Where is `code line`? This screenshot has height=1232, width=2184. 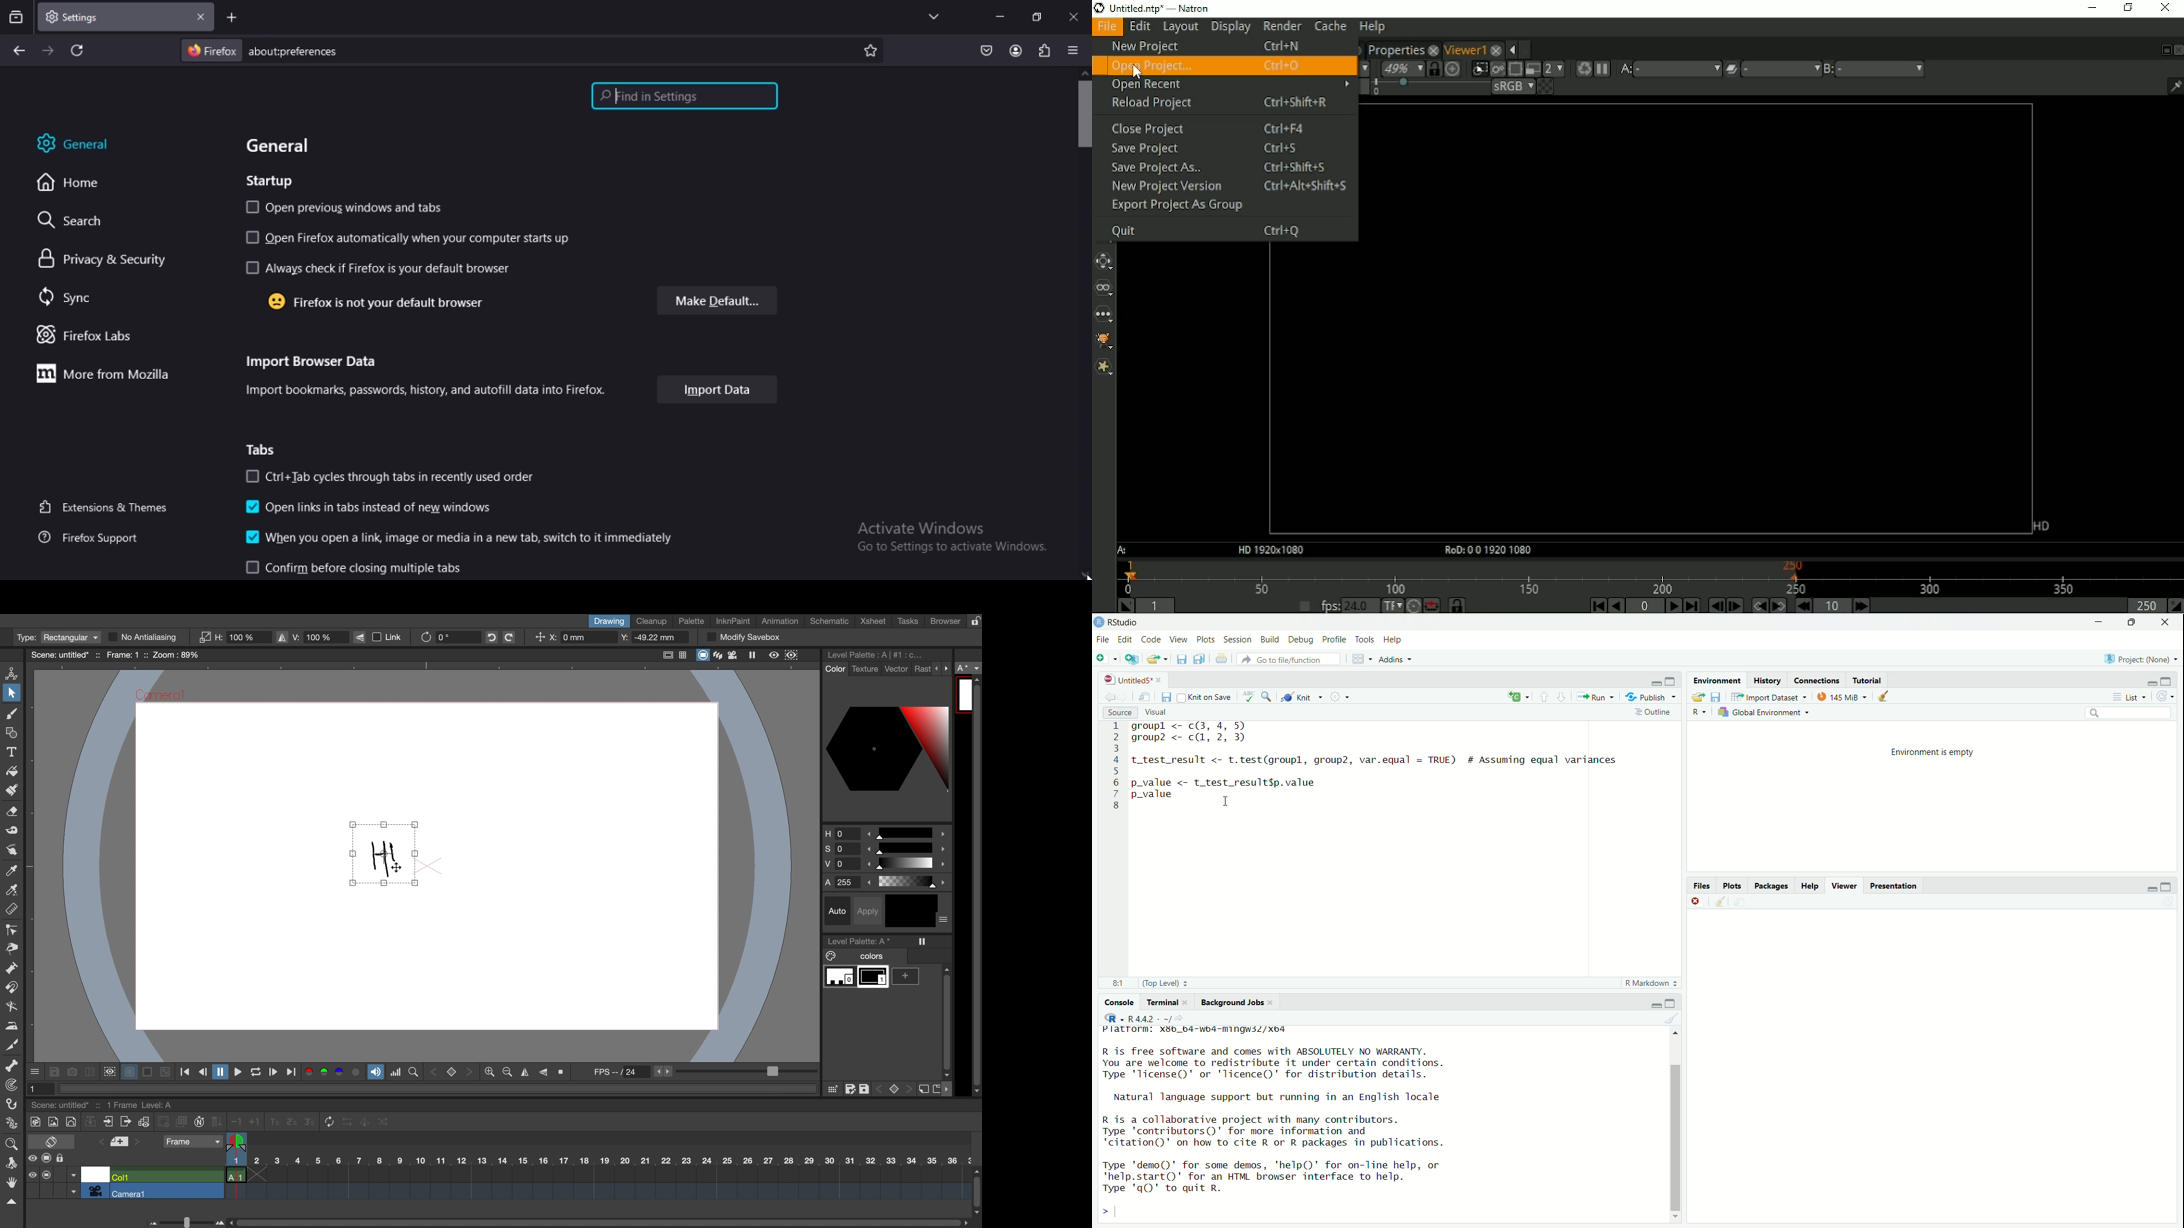 code line is located at coordinates (1115, 765).